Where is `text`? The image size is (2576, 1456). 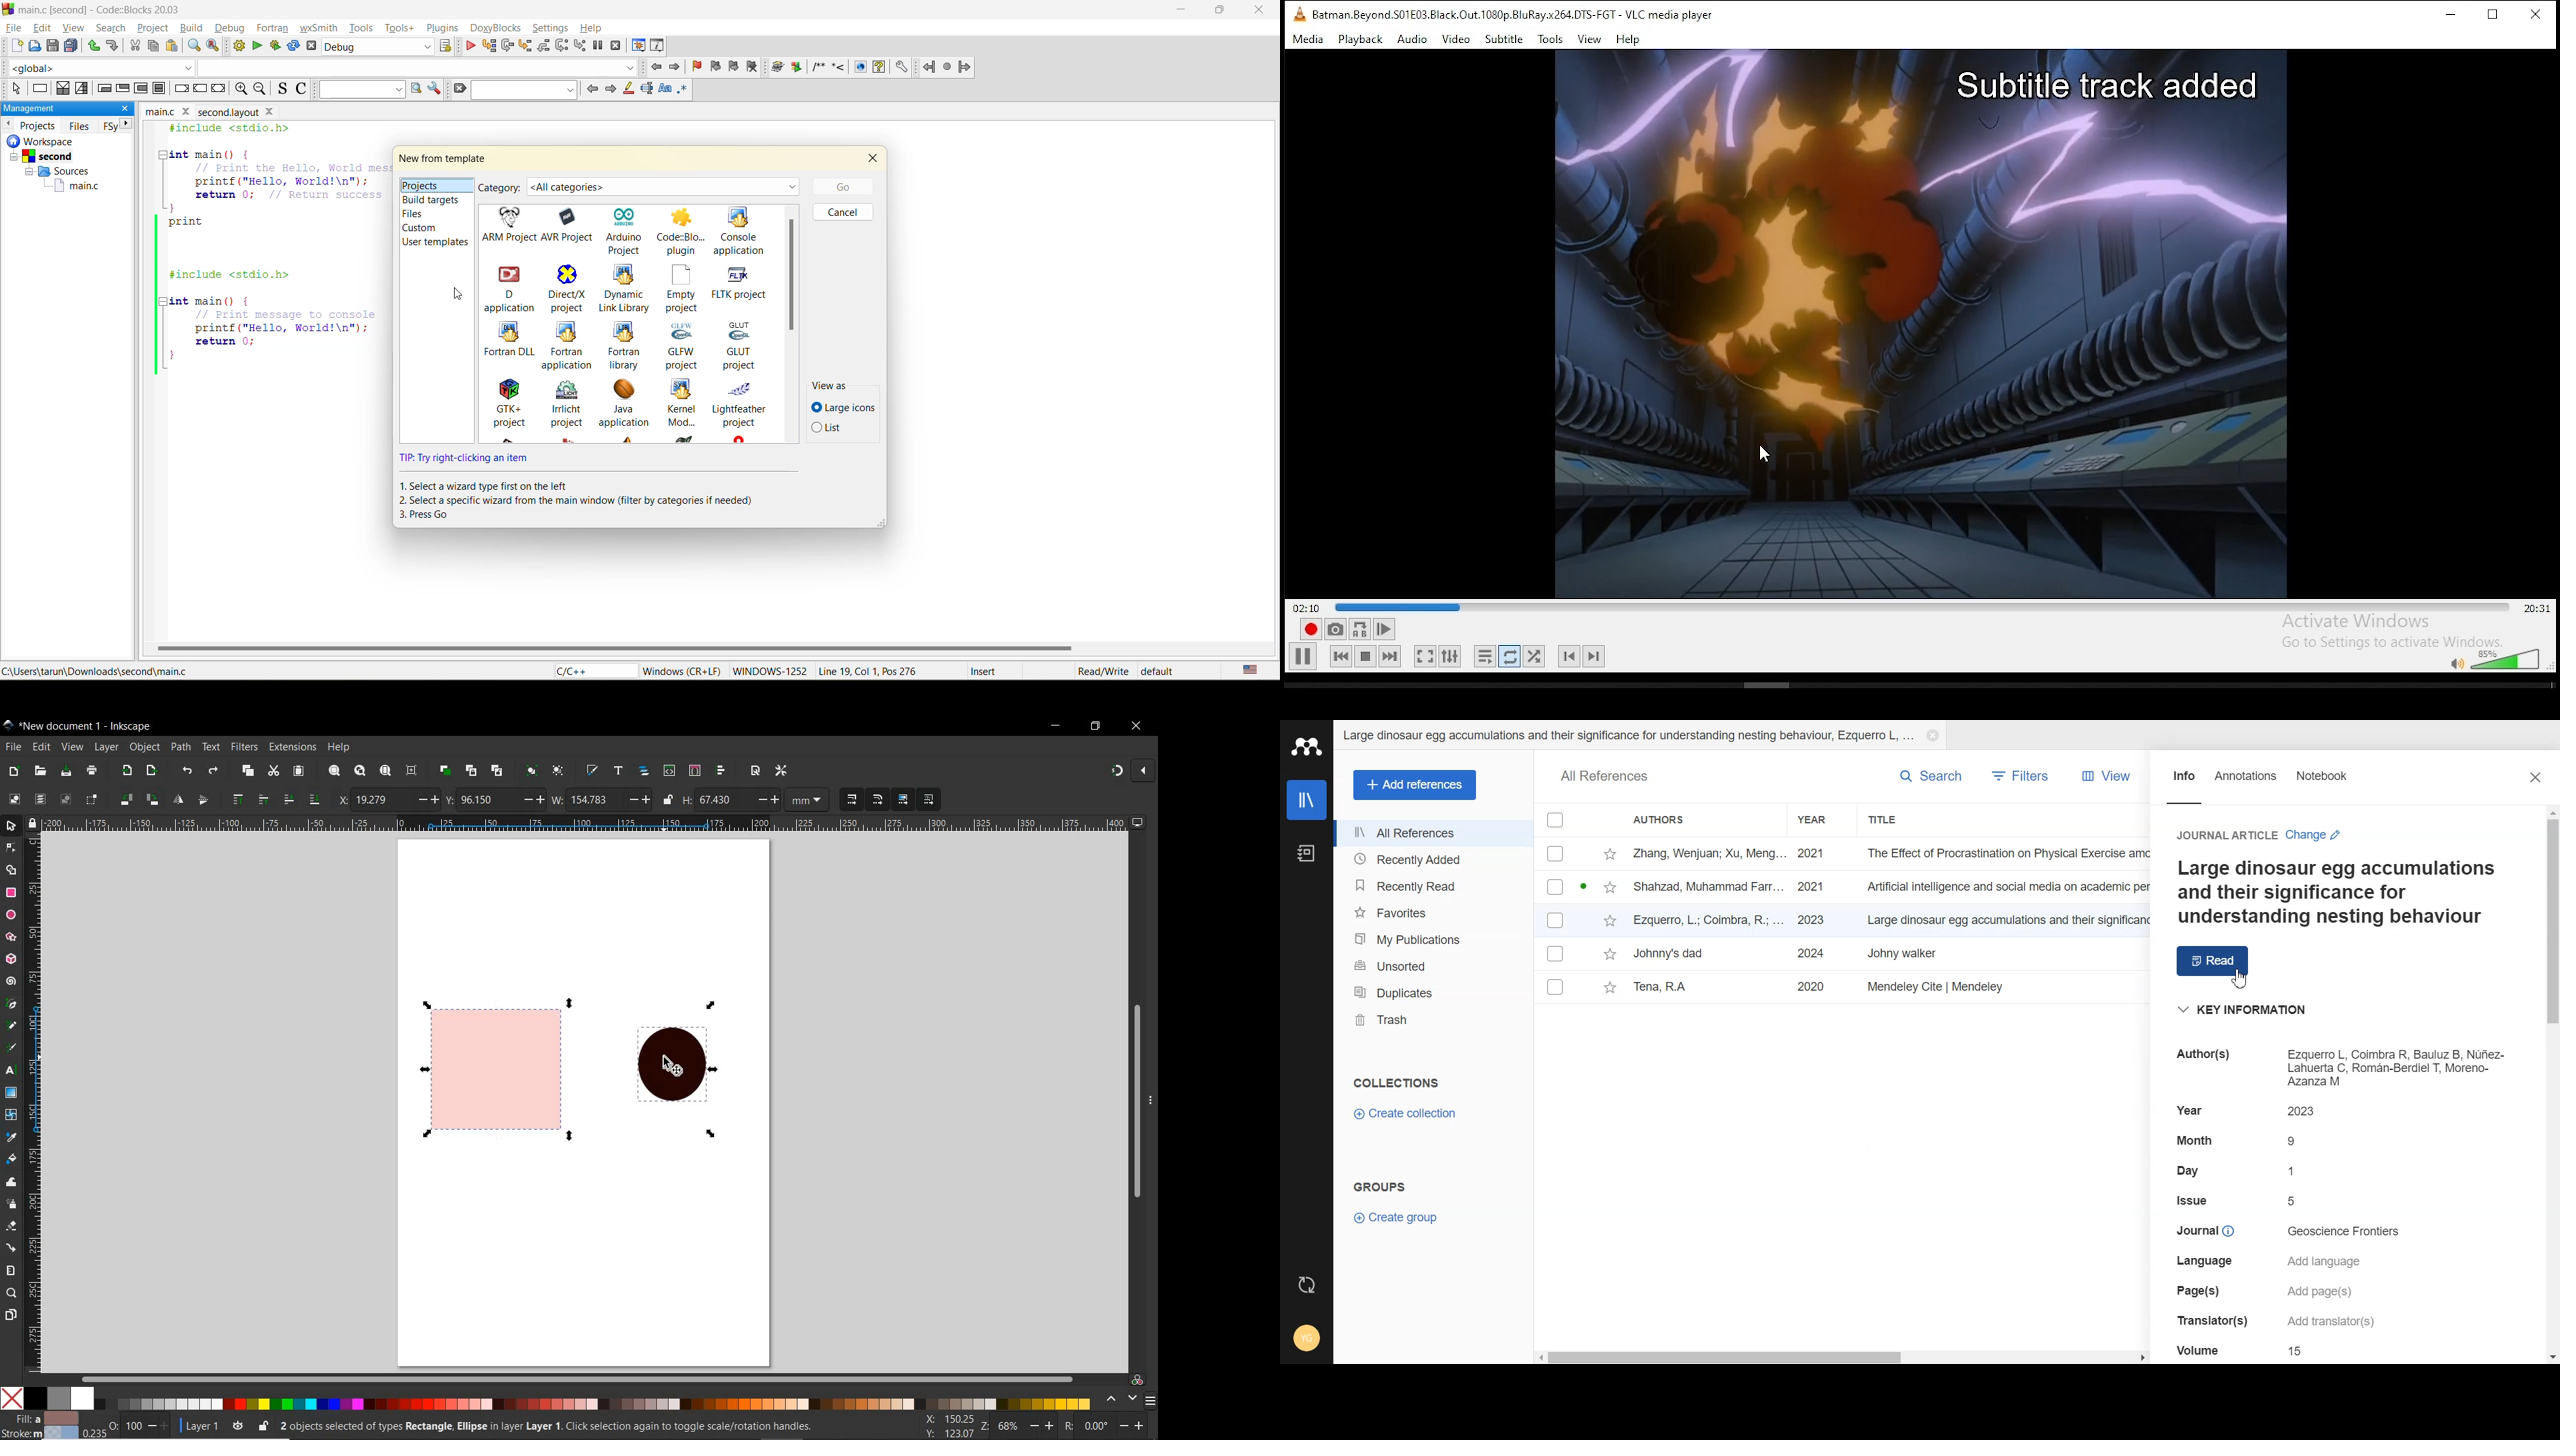
text is located at coordinates (2194, 1139).